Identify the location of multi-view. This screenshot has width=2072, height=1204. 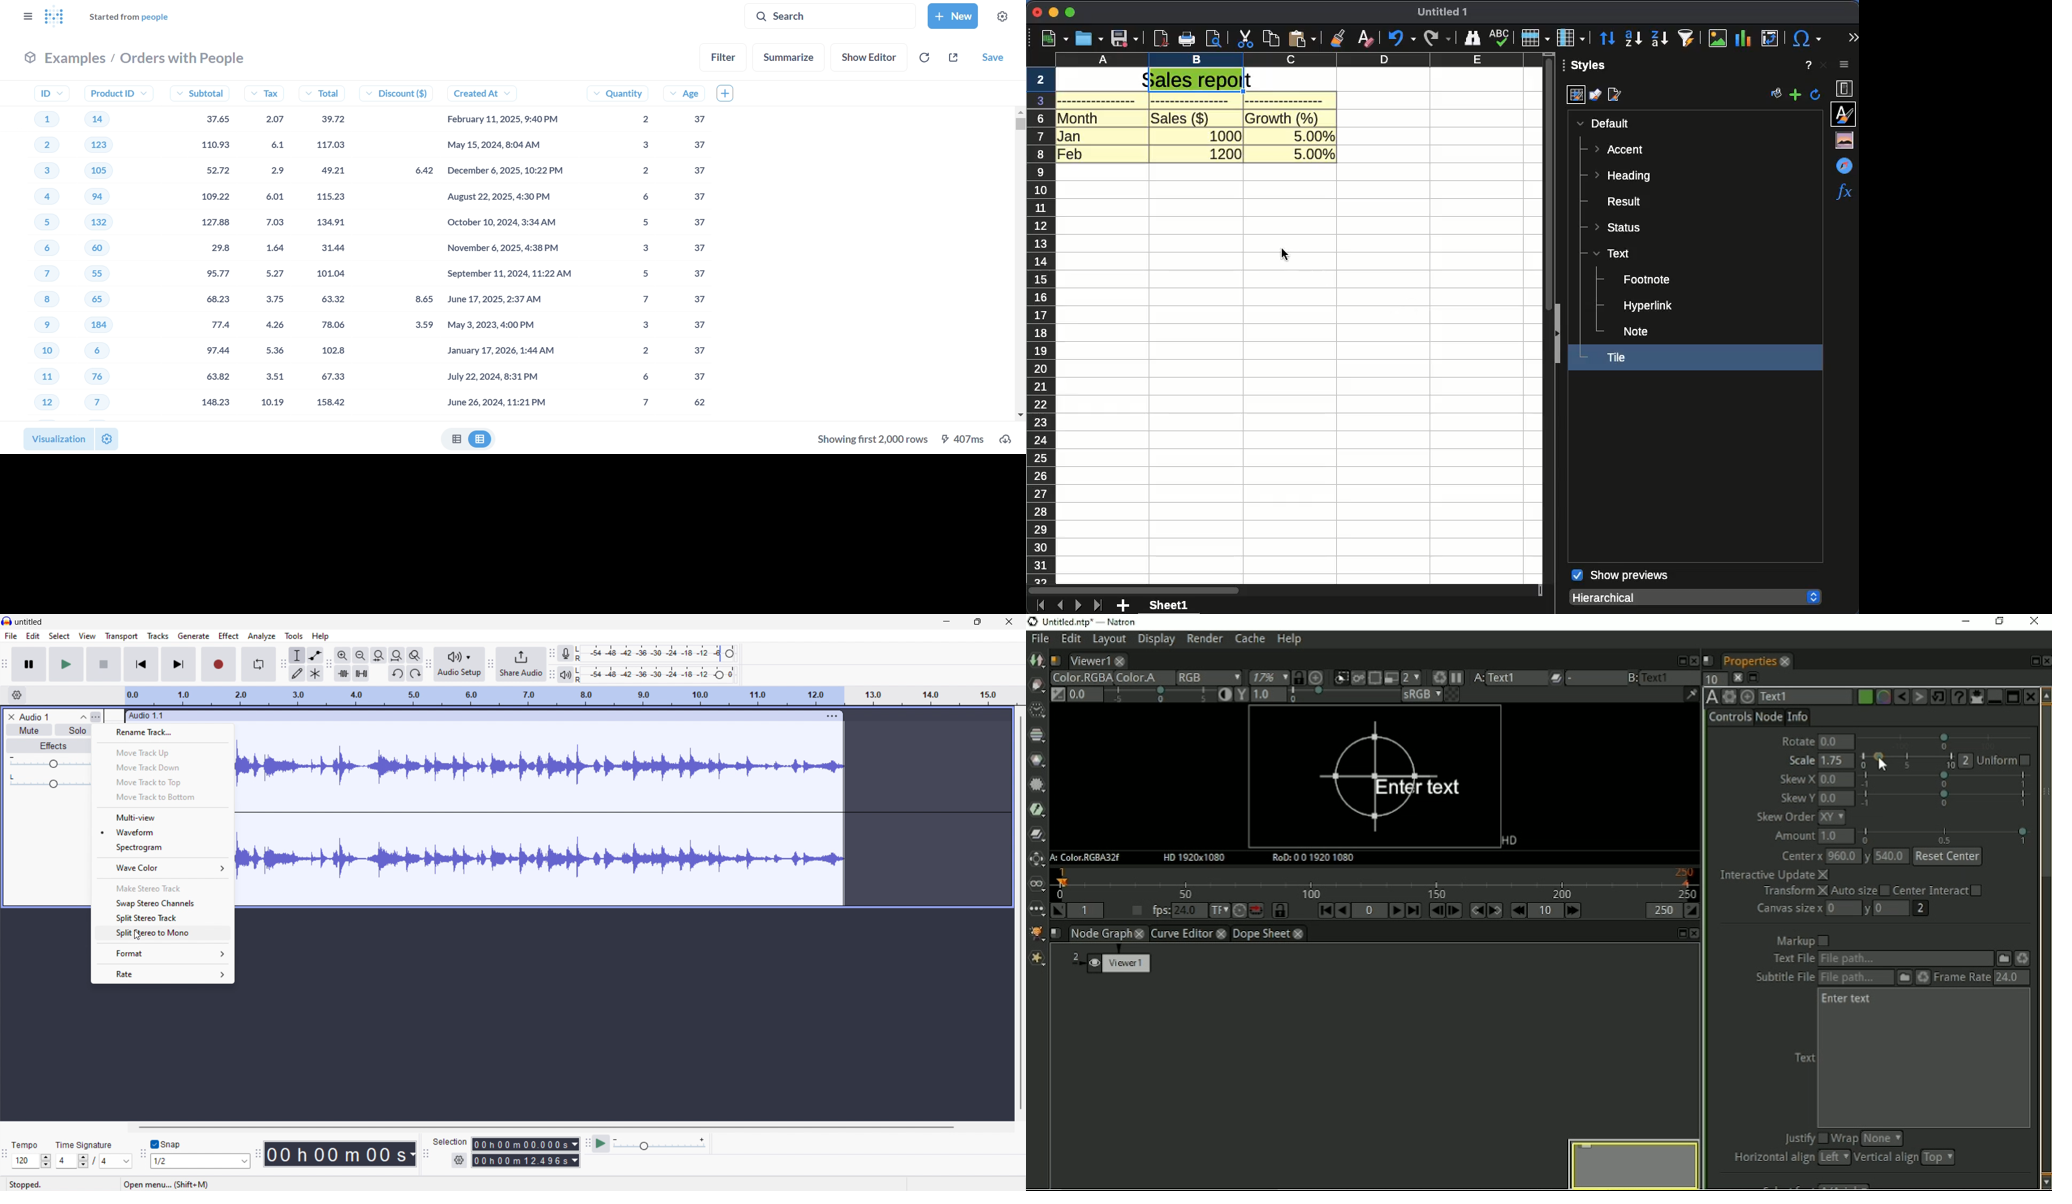
(163, 817).